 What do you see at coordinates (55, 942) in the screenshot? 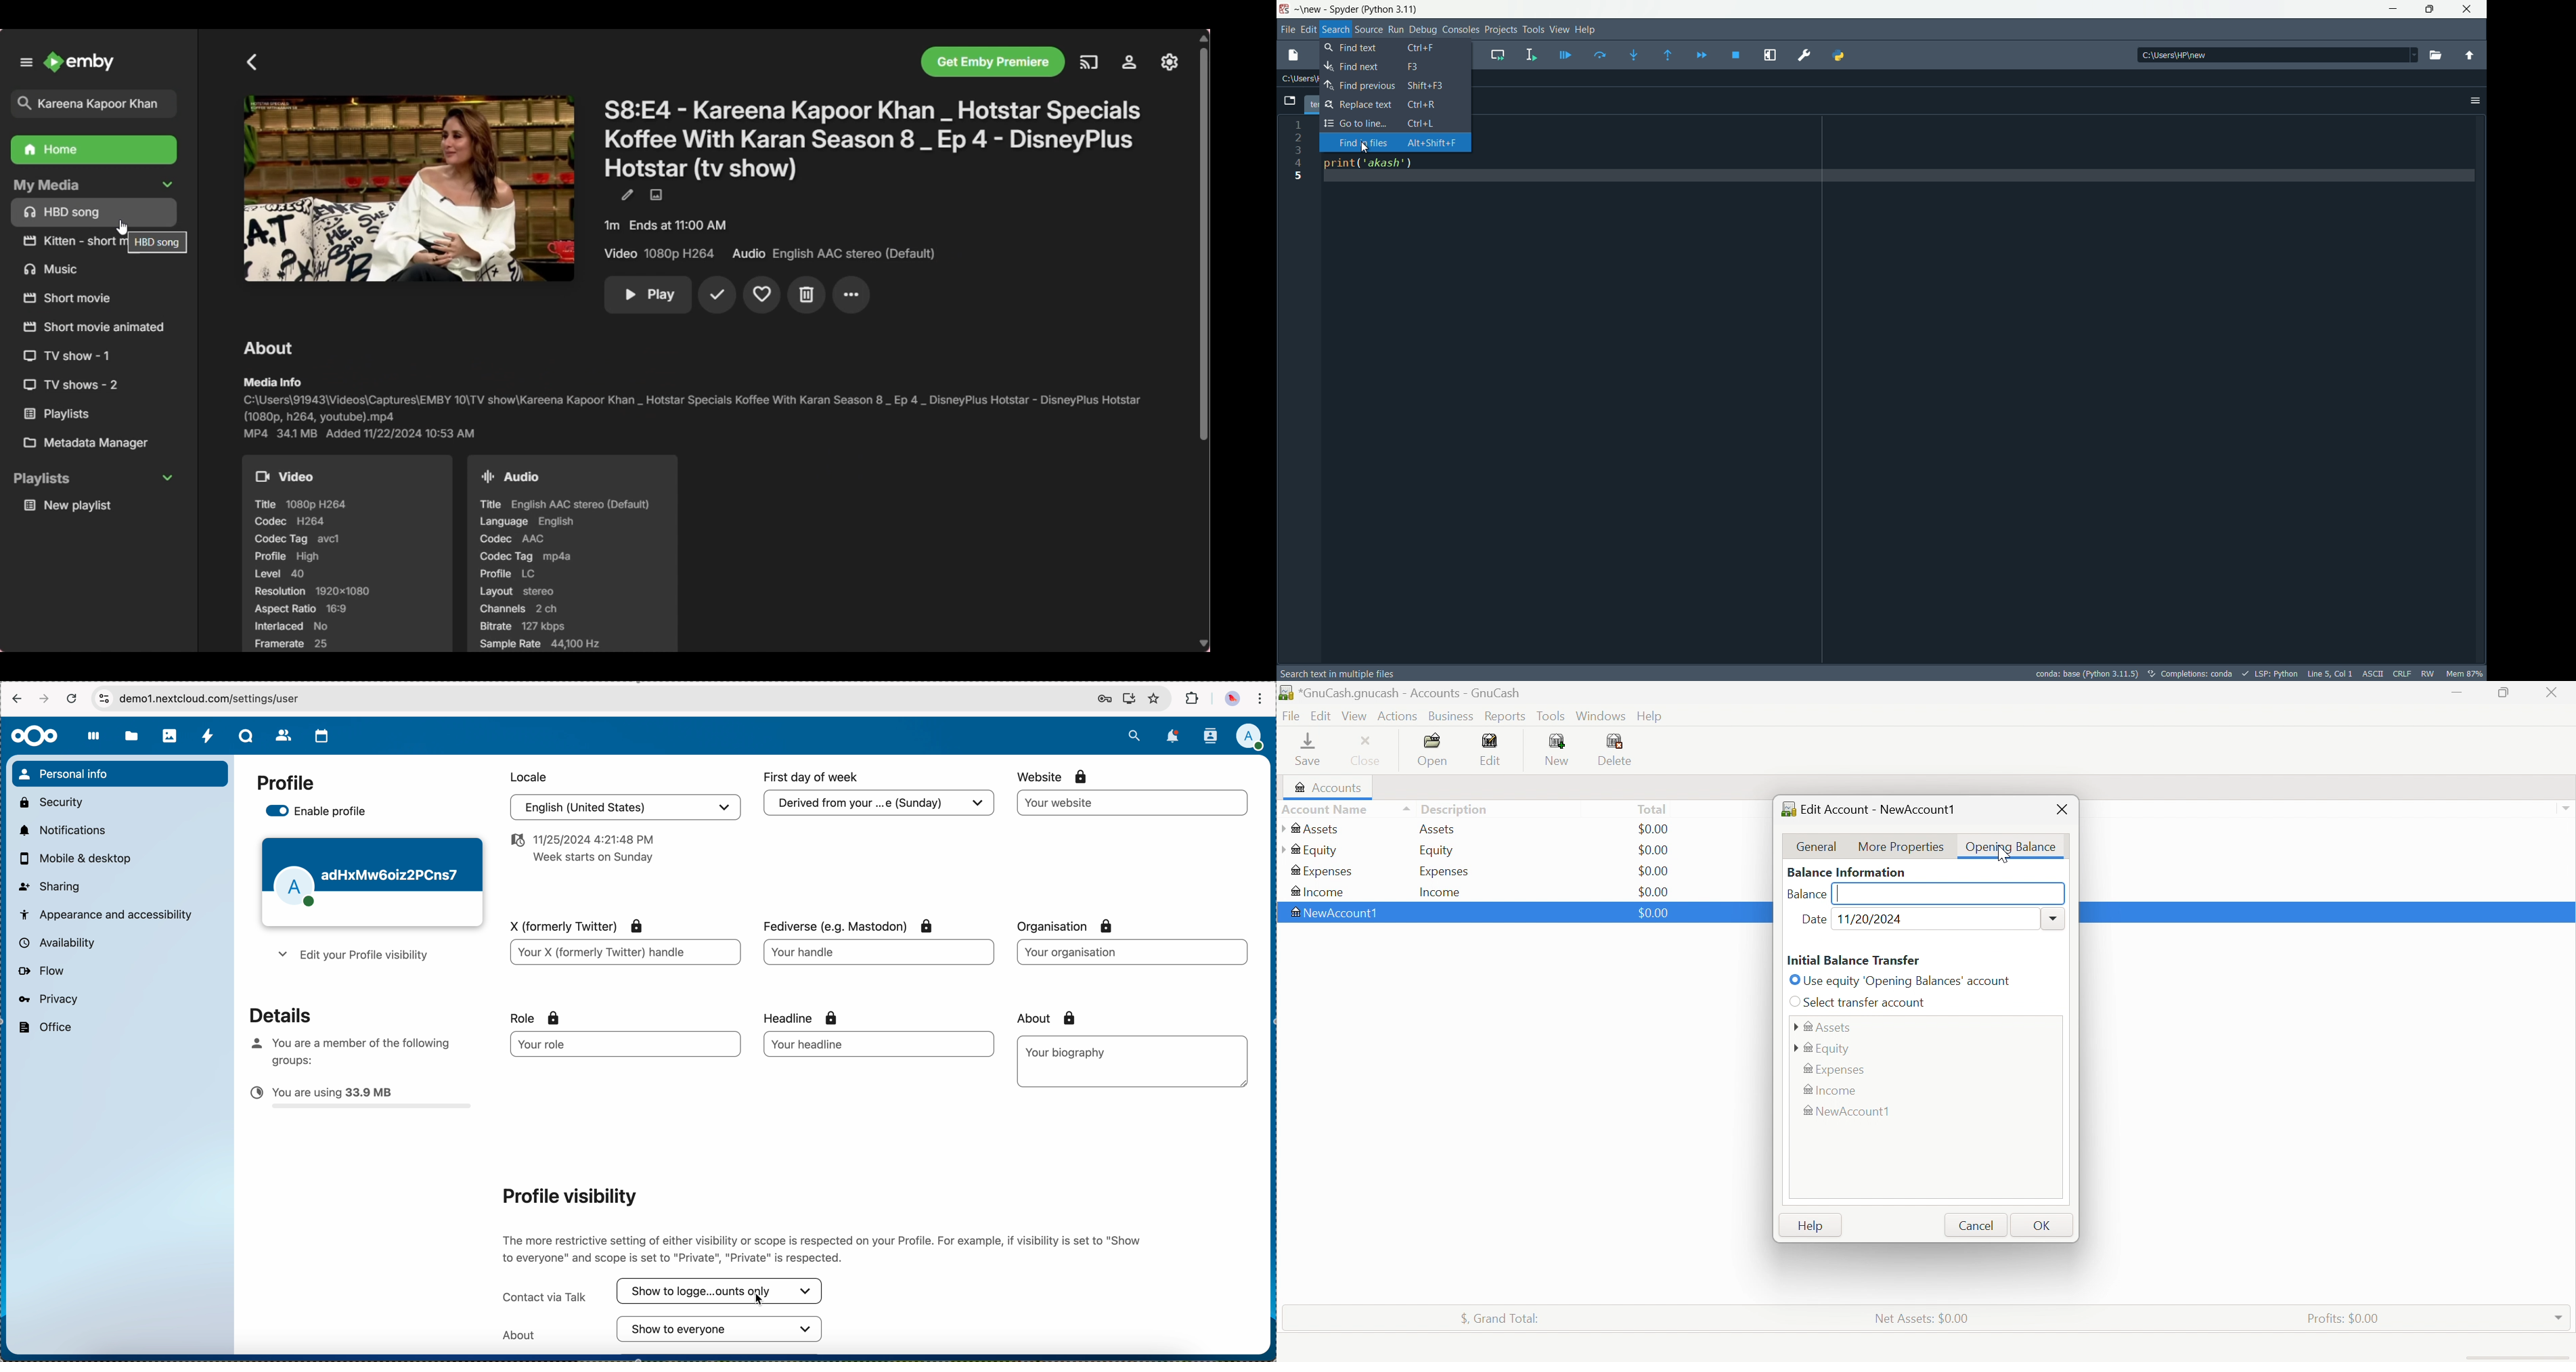
I see `availability` at bounding box center [55, 942].